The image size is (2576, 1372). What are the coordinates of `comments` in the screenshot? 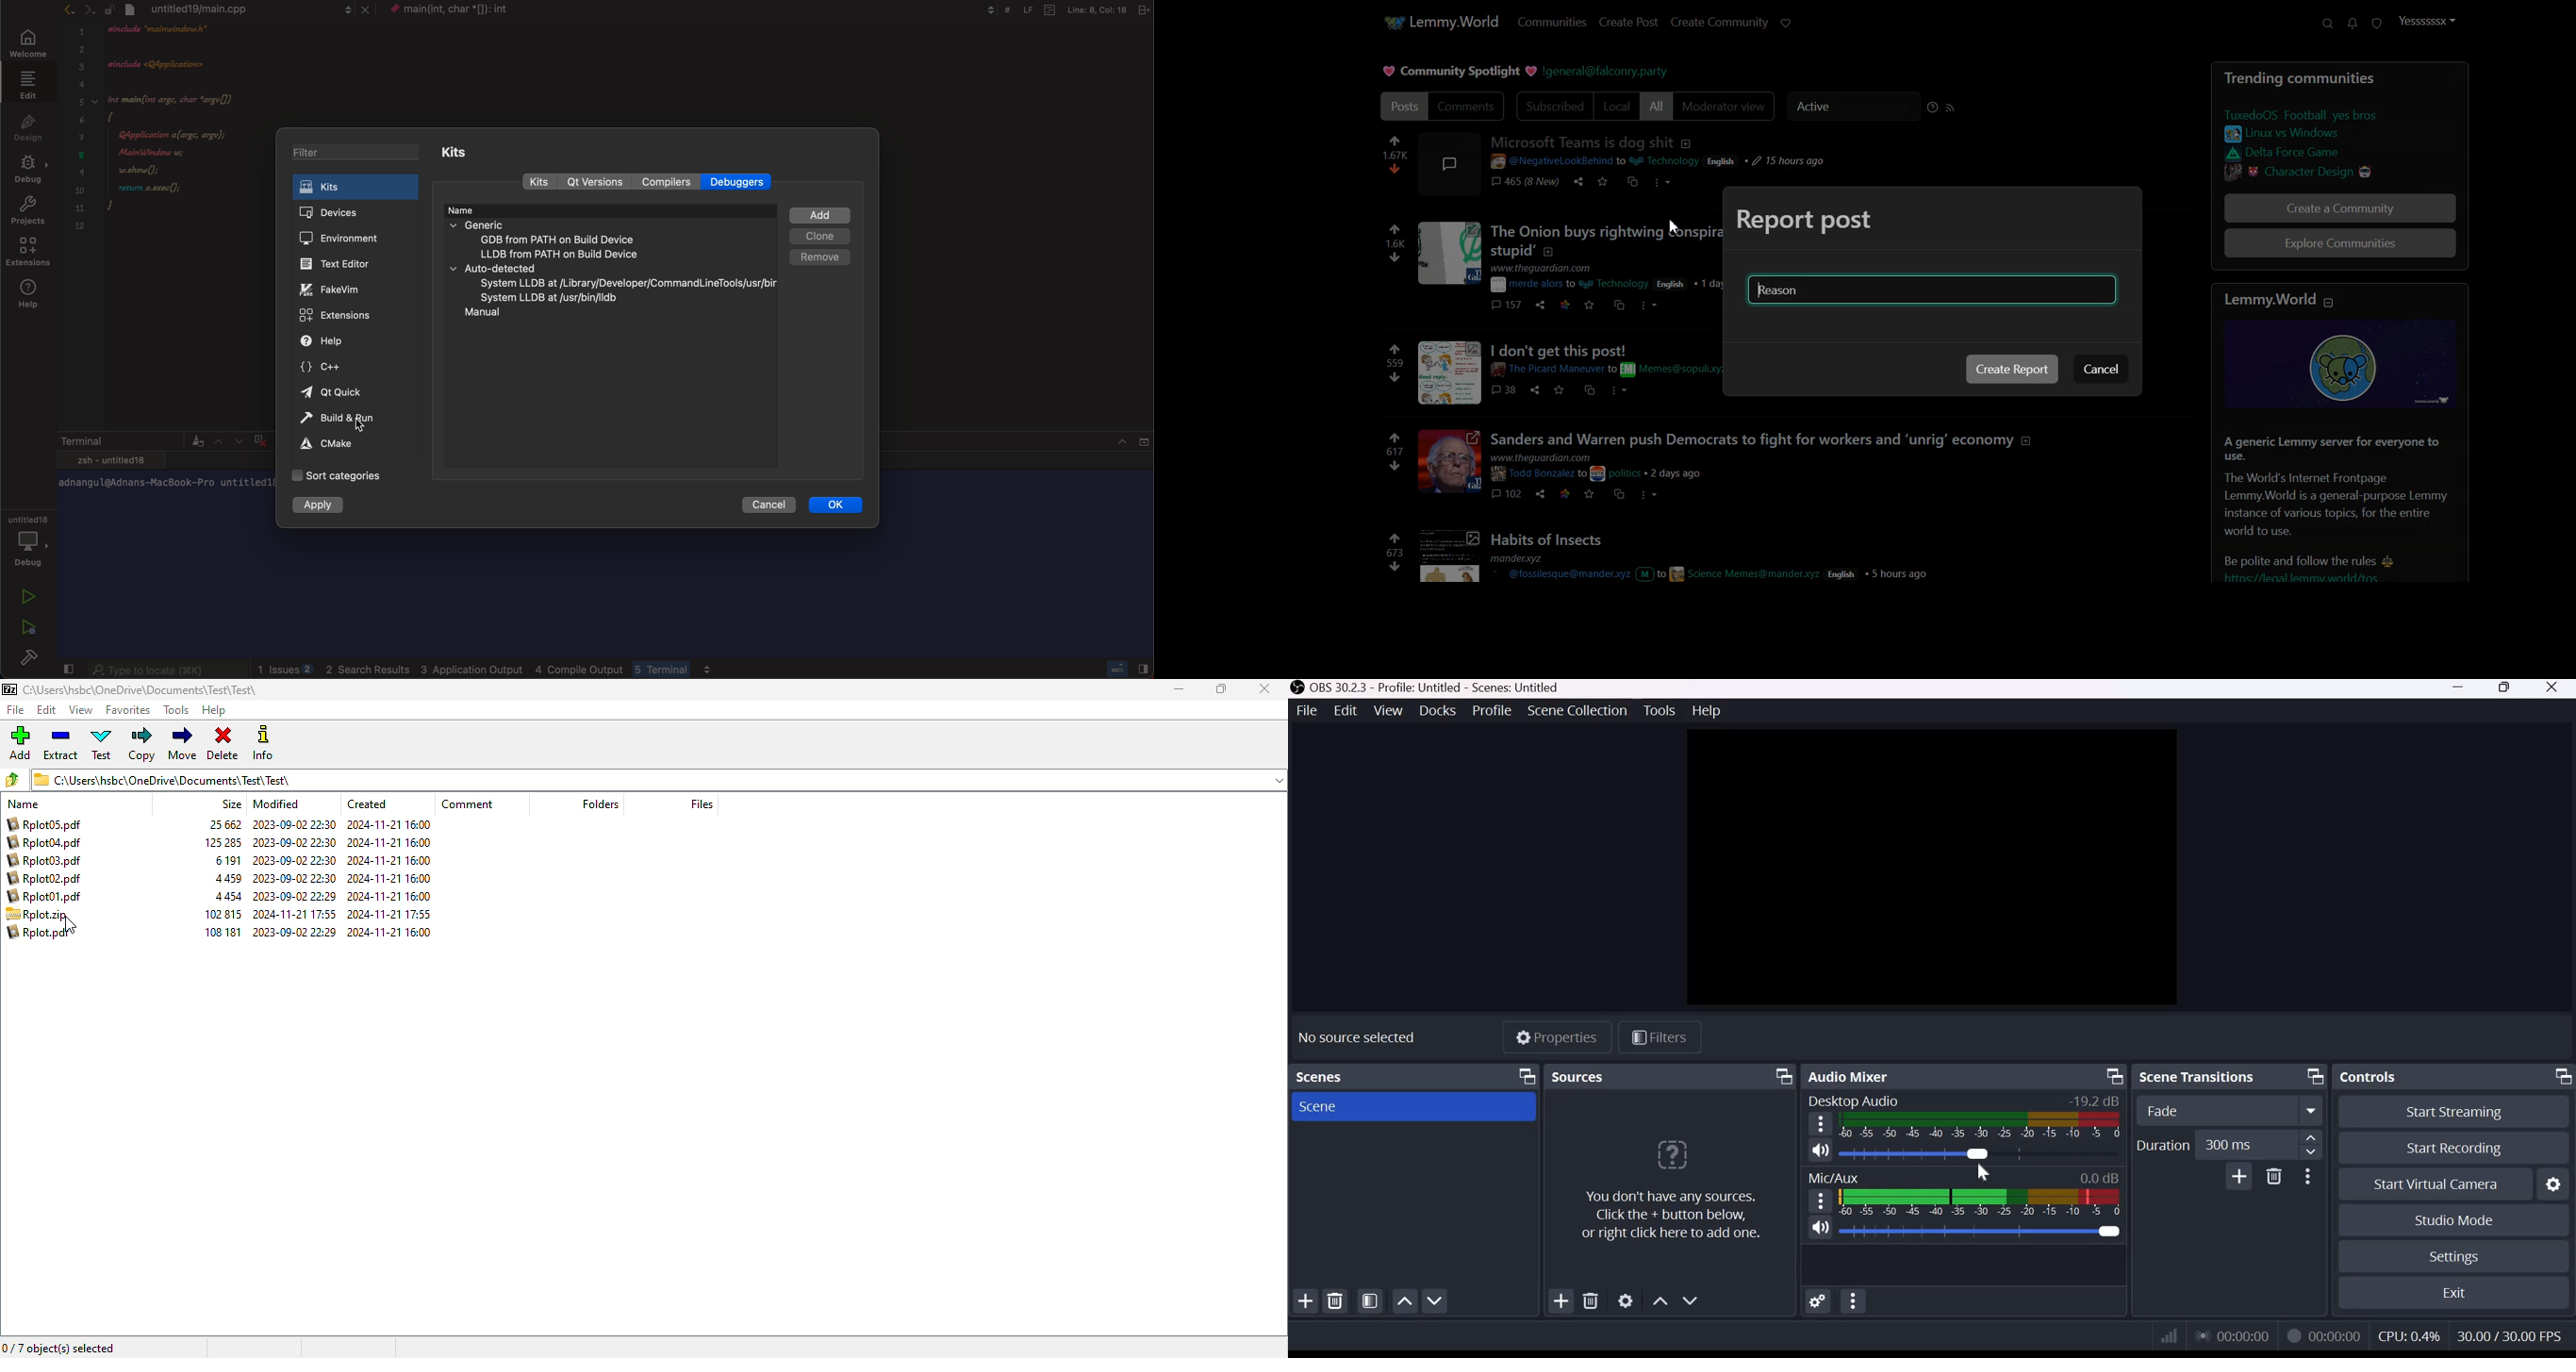 It's located at (1508, 305).